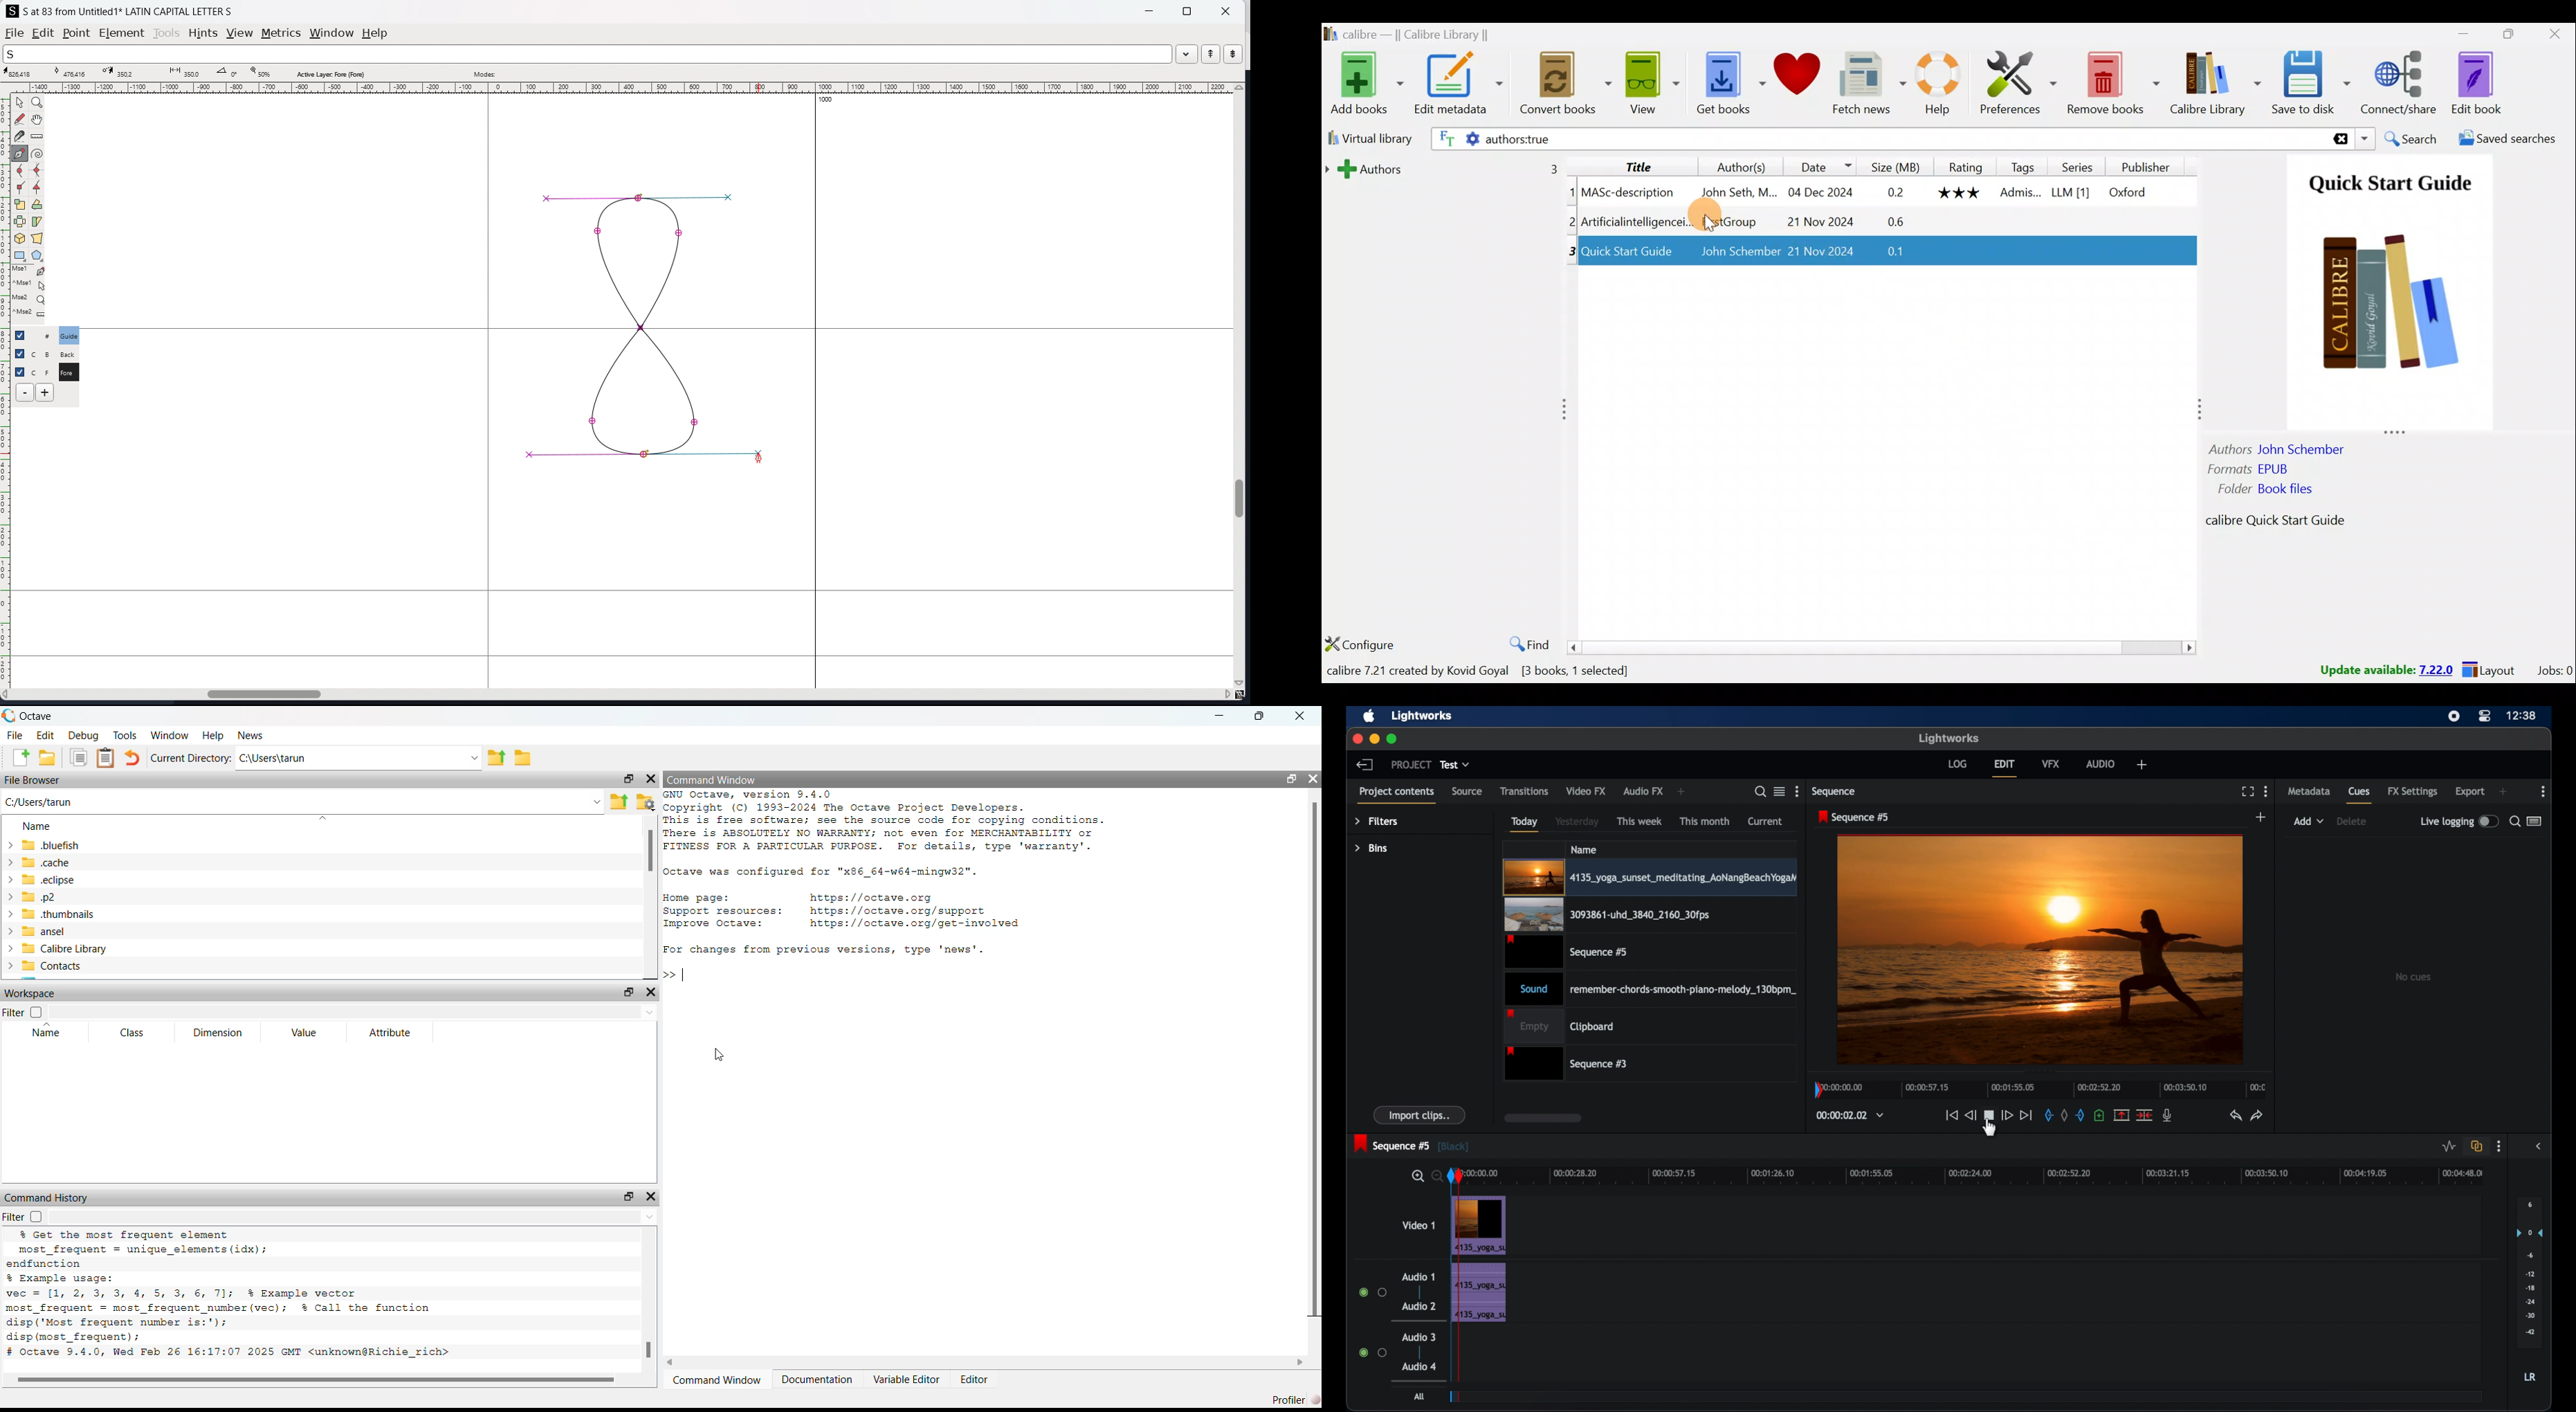 Image resolution: width=2576 pixels, height=1428 pixels. What do you see at coordinates (1966, 166) in the screenshot?
I see `Rating` at bounding box center [1966, 166].